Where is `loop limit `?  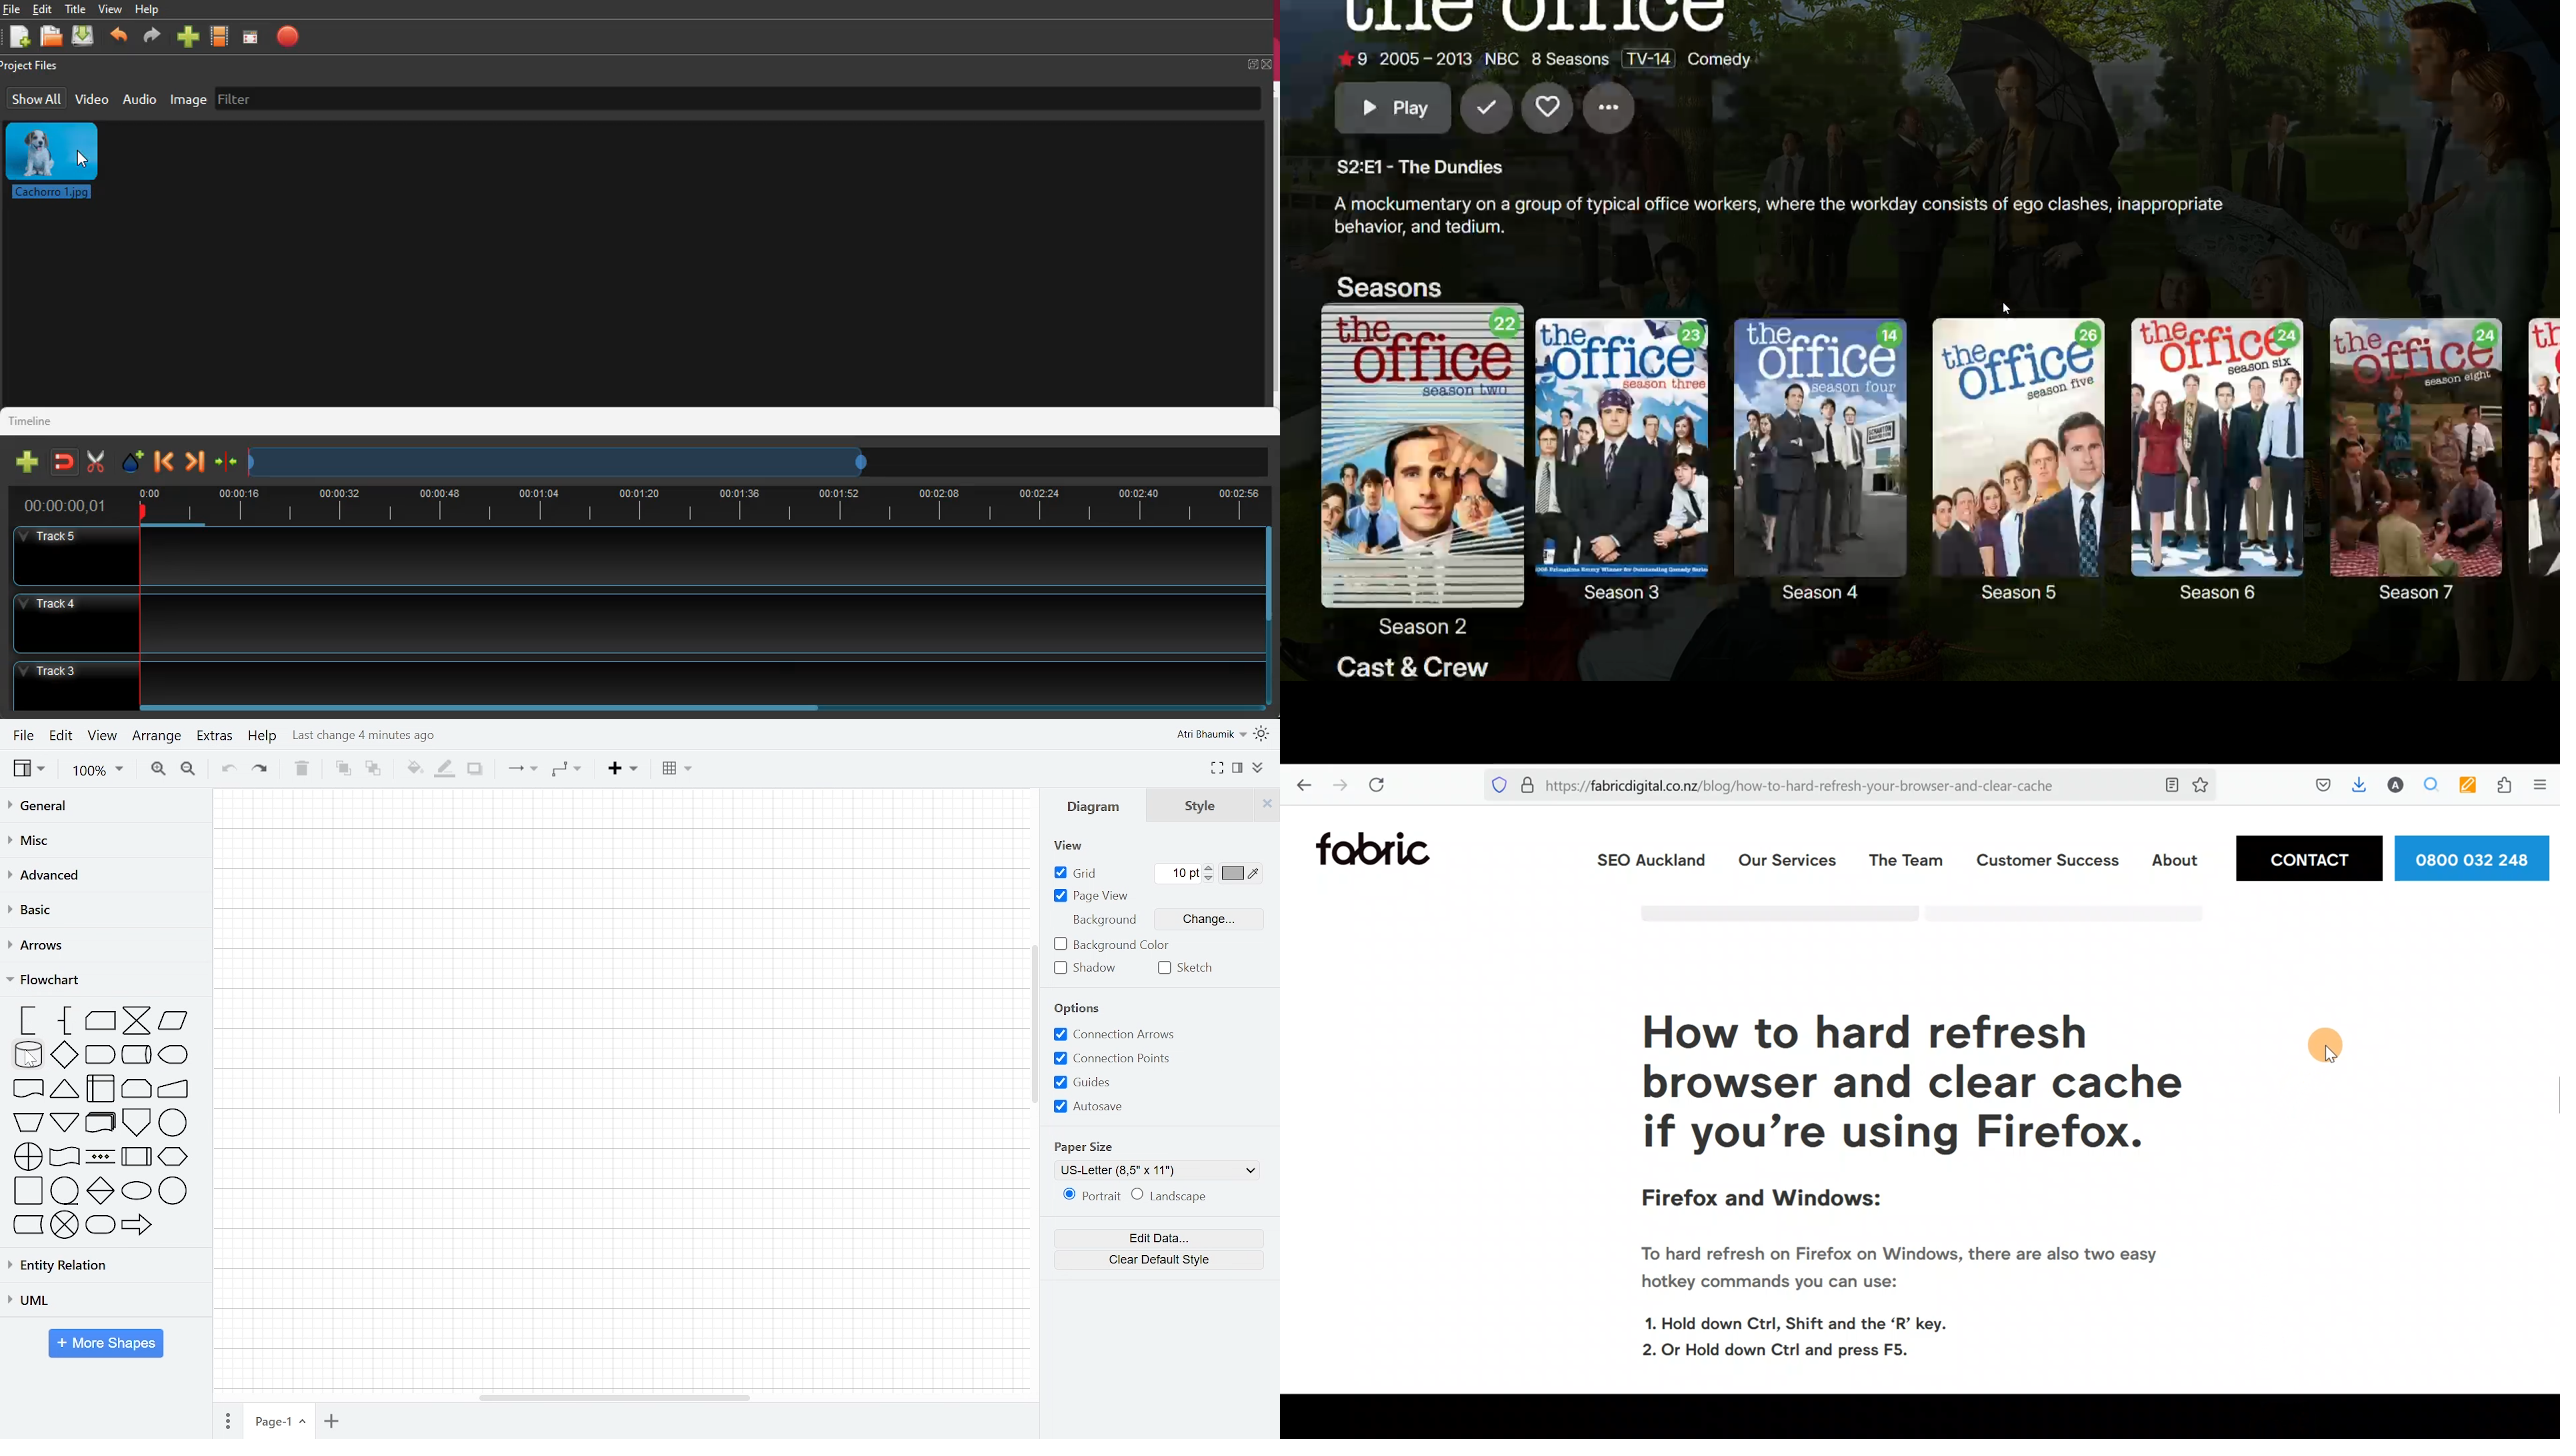
loop limit  is located at coordinates (137, 1089).